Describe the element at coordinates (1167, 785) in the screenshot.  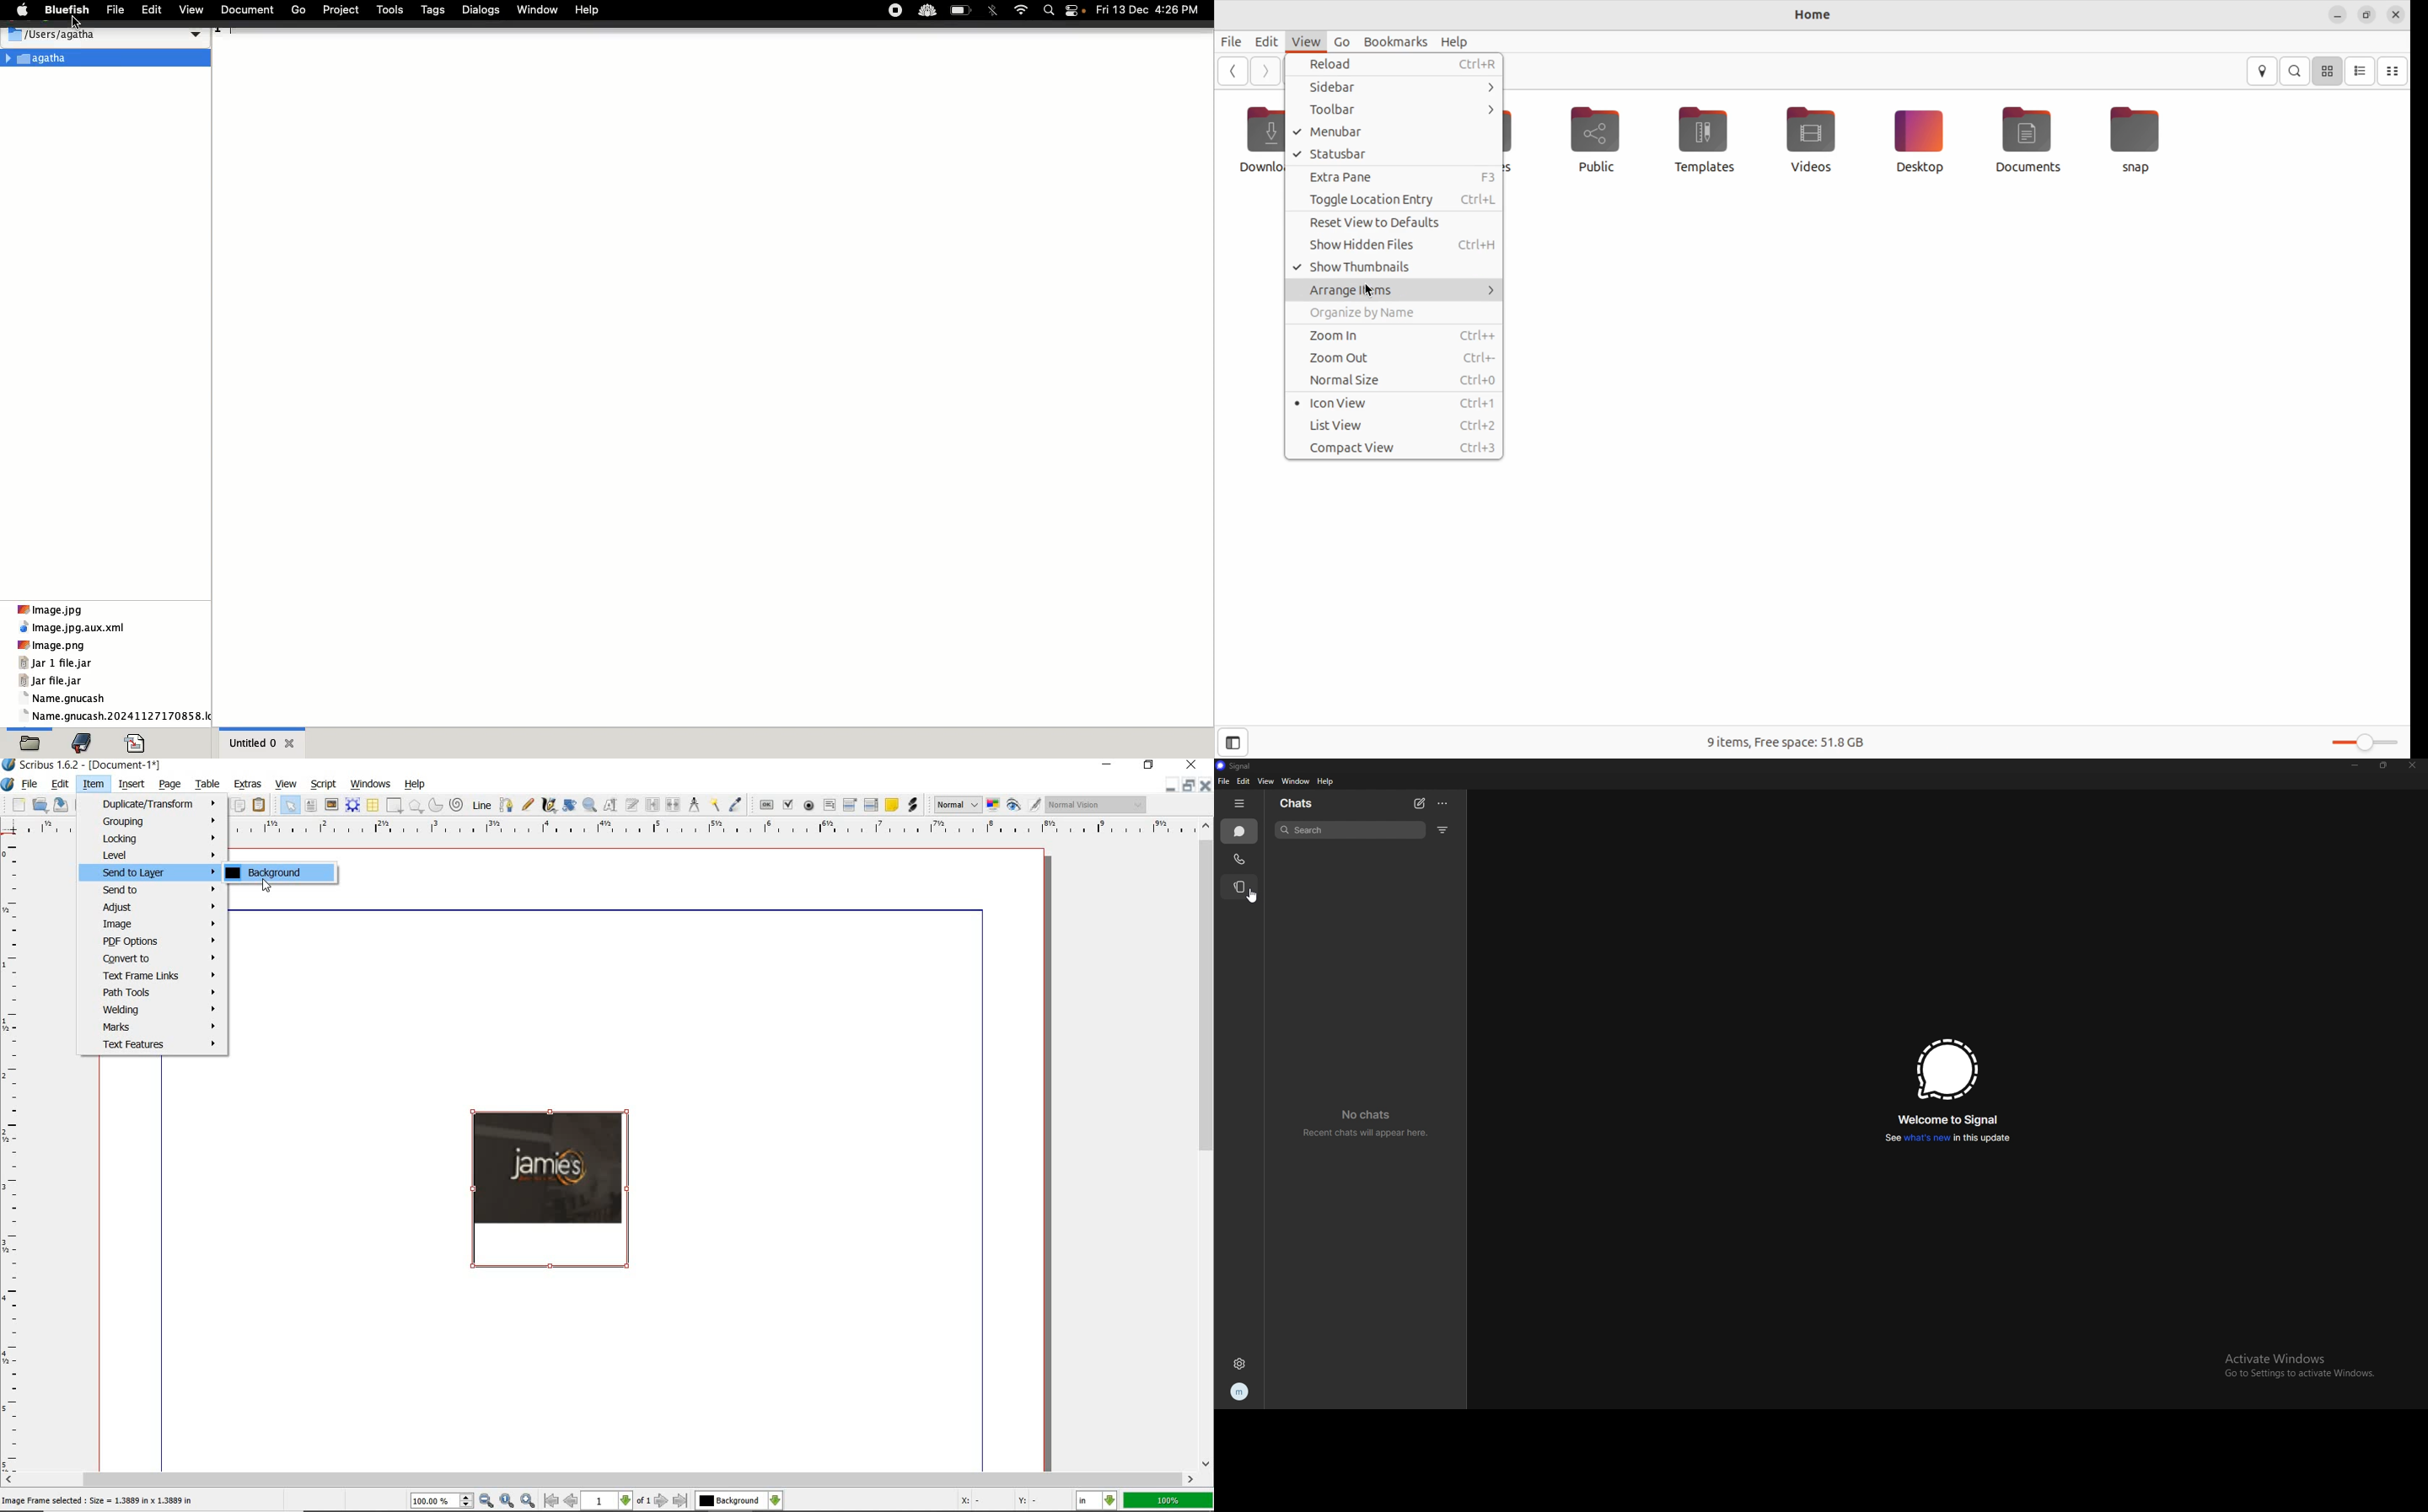
I see `Restore Down` at that location.